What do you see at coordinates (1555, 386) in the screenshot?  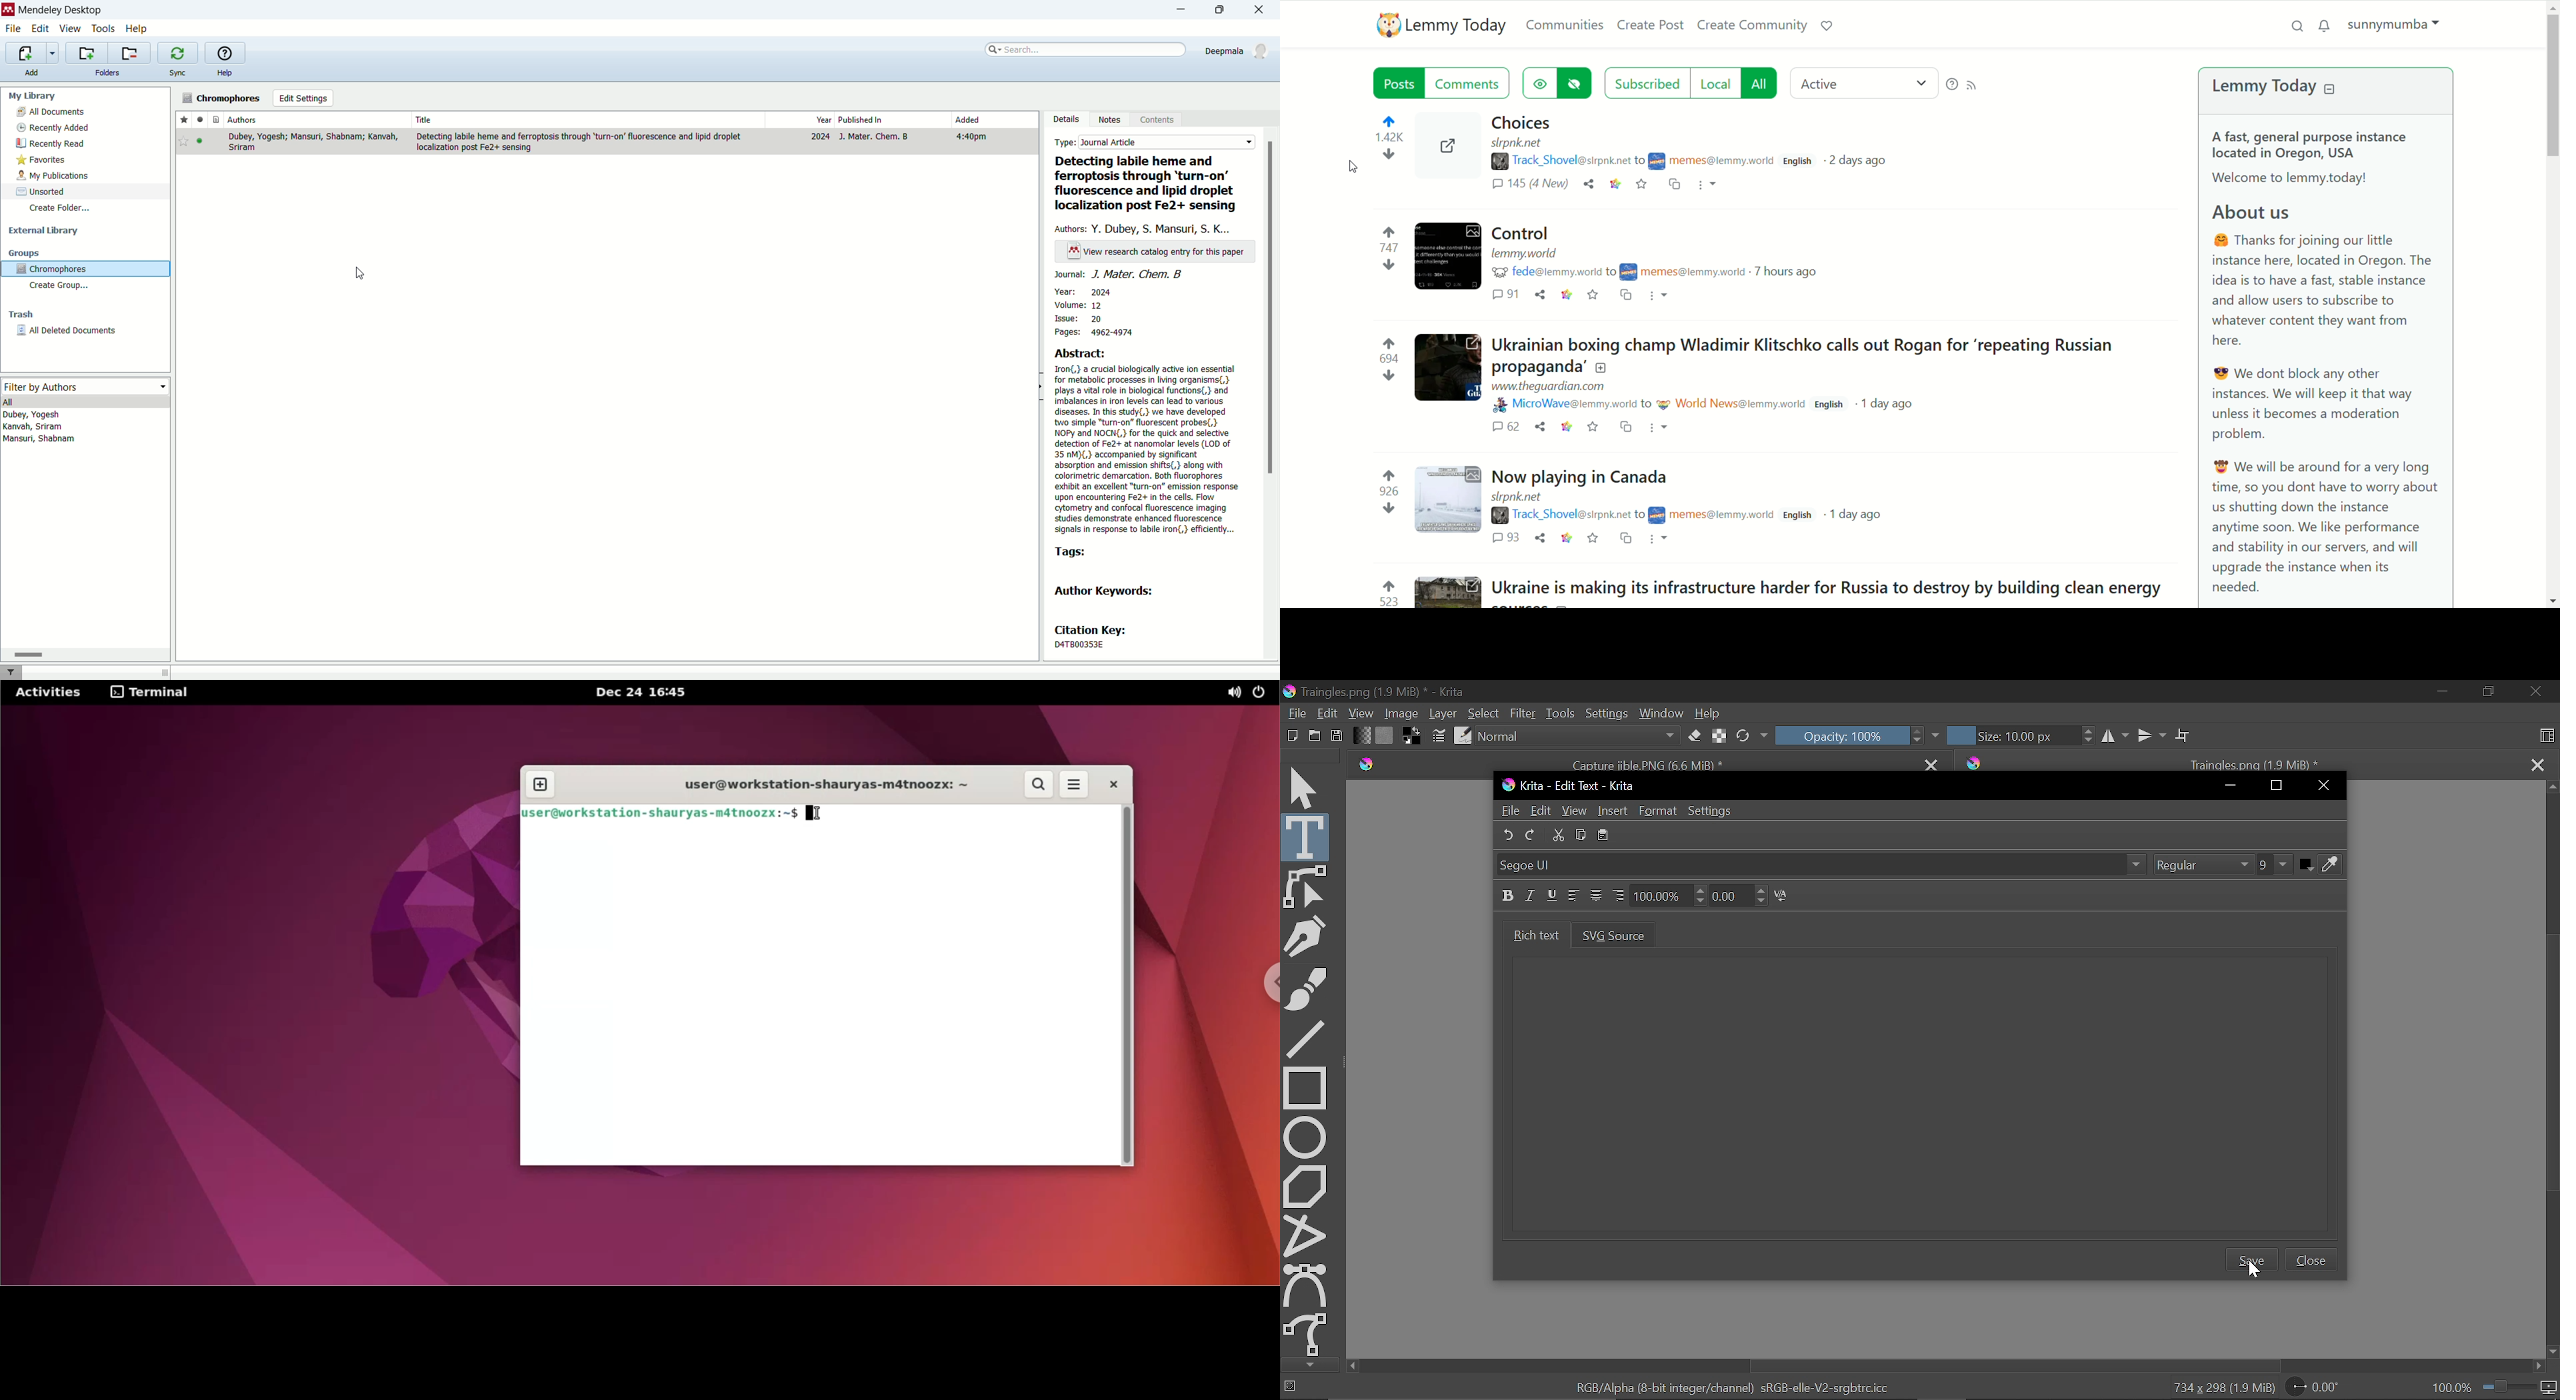 I see `URL` at bounding box center [1555, 386].